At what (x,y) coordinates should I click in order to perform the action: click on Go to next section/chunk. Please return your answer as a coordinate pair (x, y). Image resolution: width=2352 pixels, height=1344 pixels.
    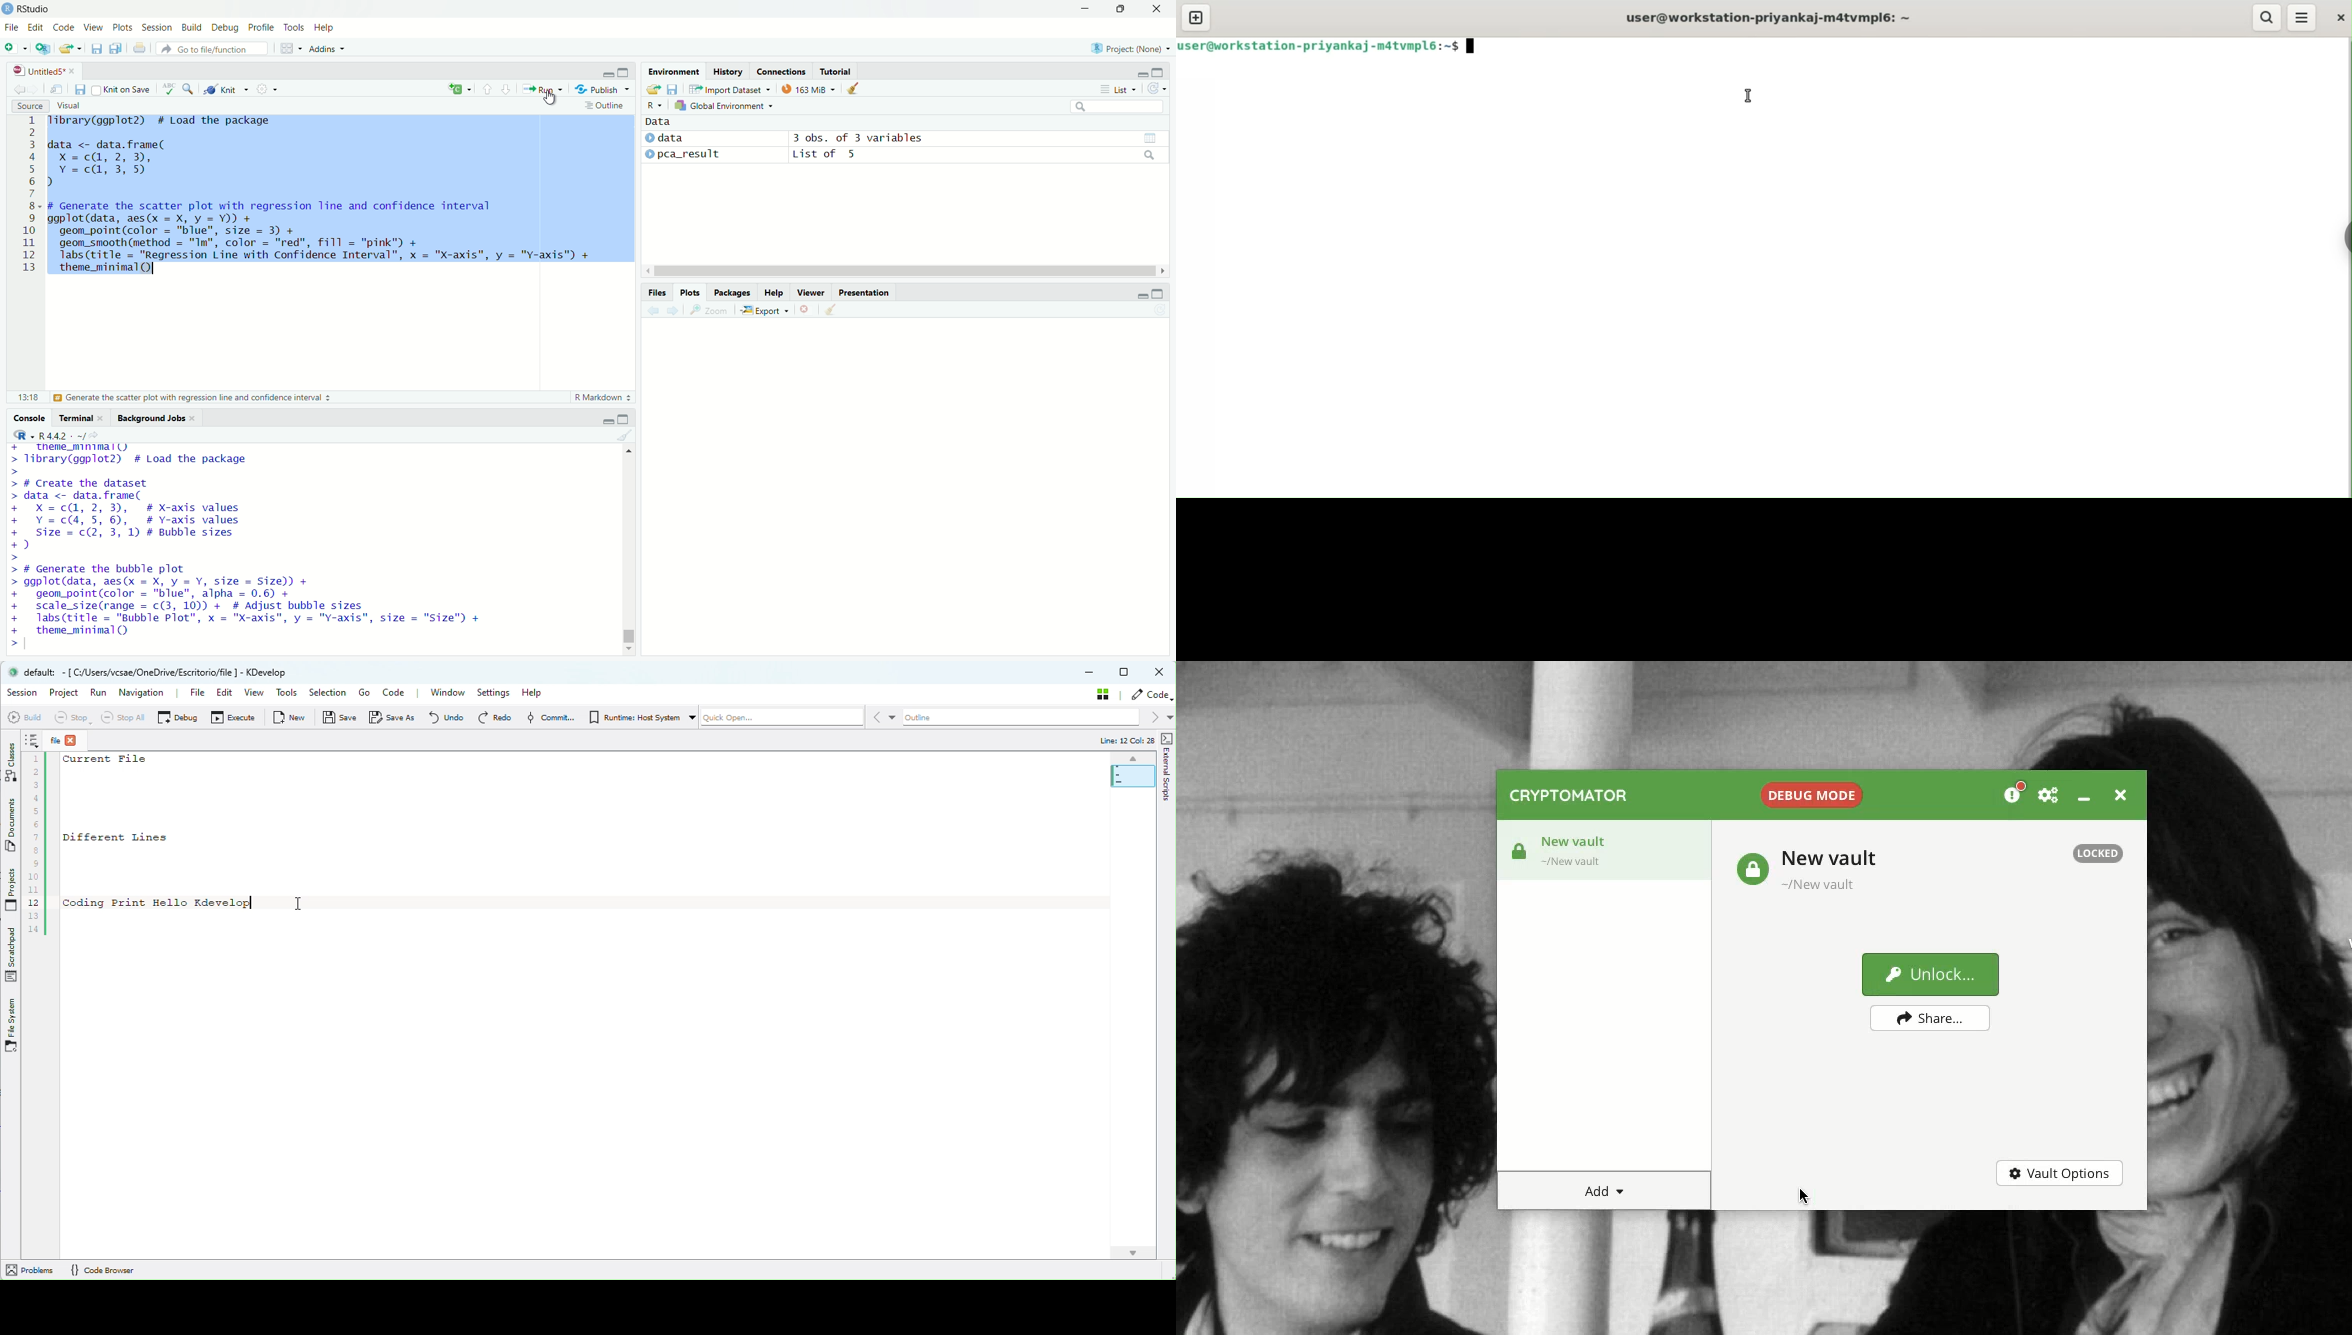
    Looking at the image, I should click on (505, 88).